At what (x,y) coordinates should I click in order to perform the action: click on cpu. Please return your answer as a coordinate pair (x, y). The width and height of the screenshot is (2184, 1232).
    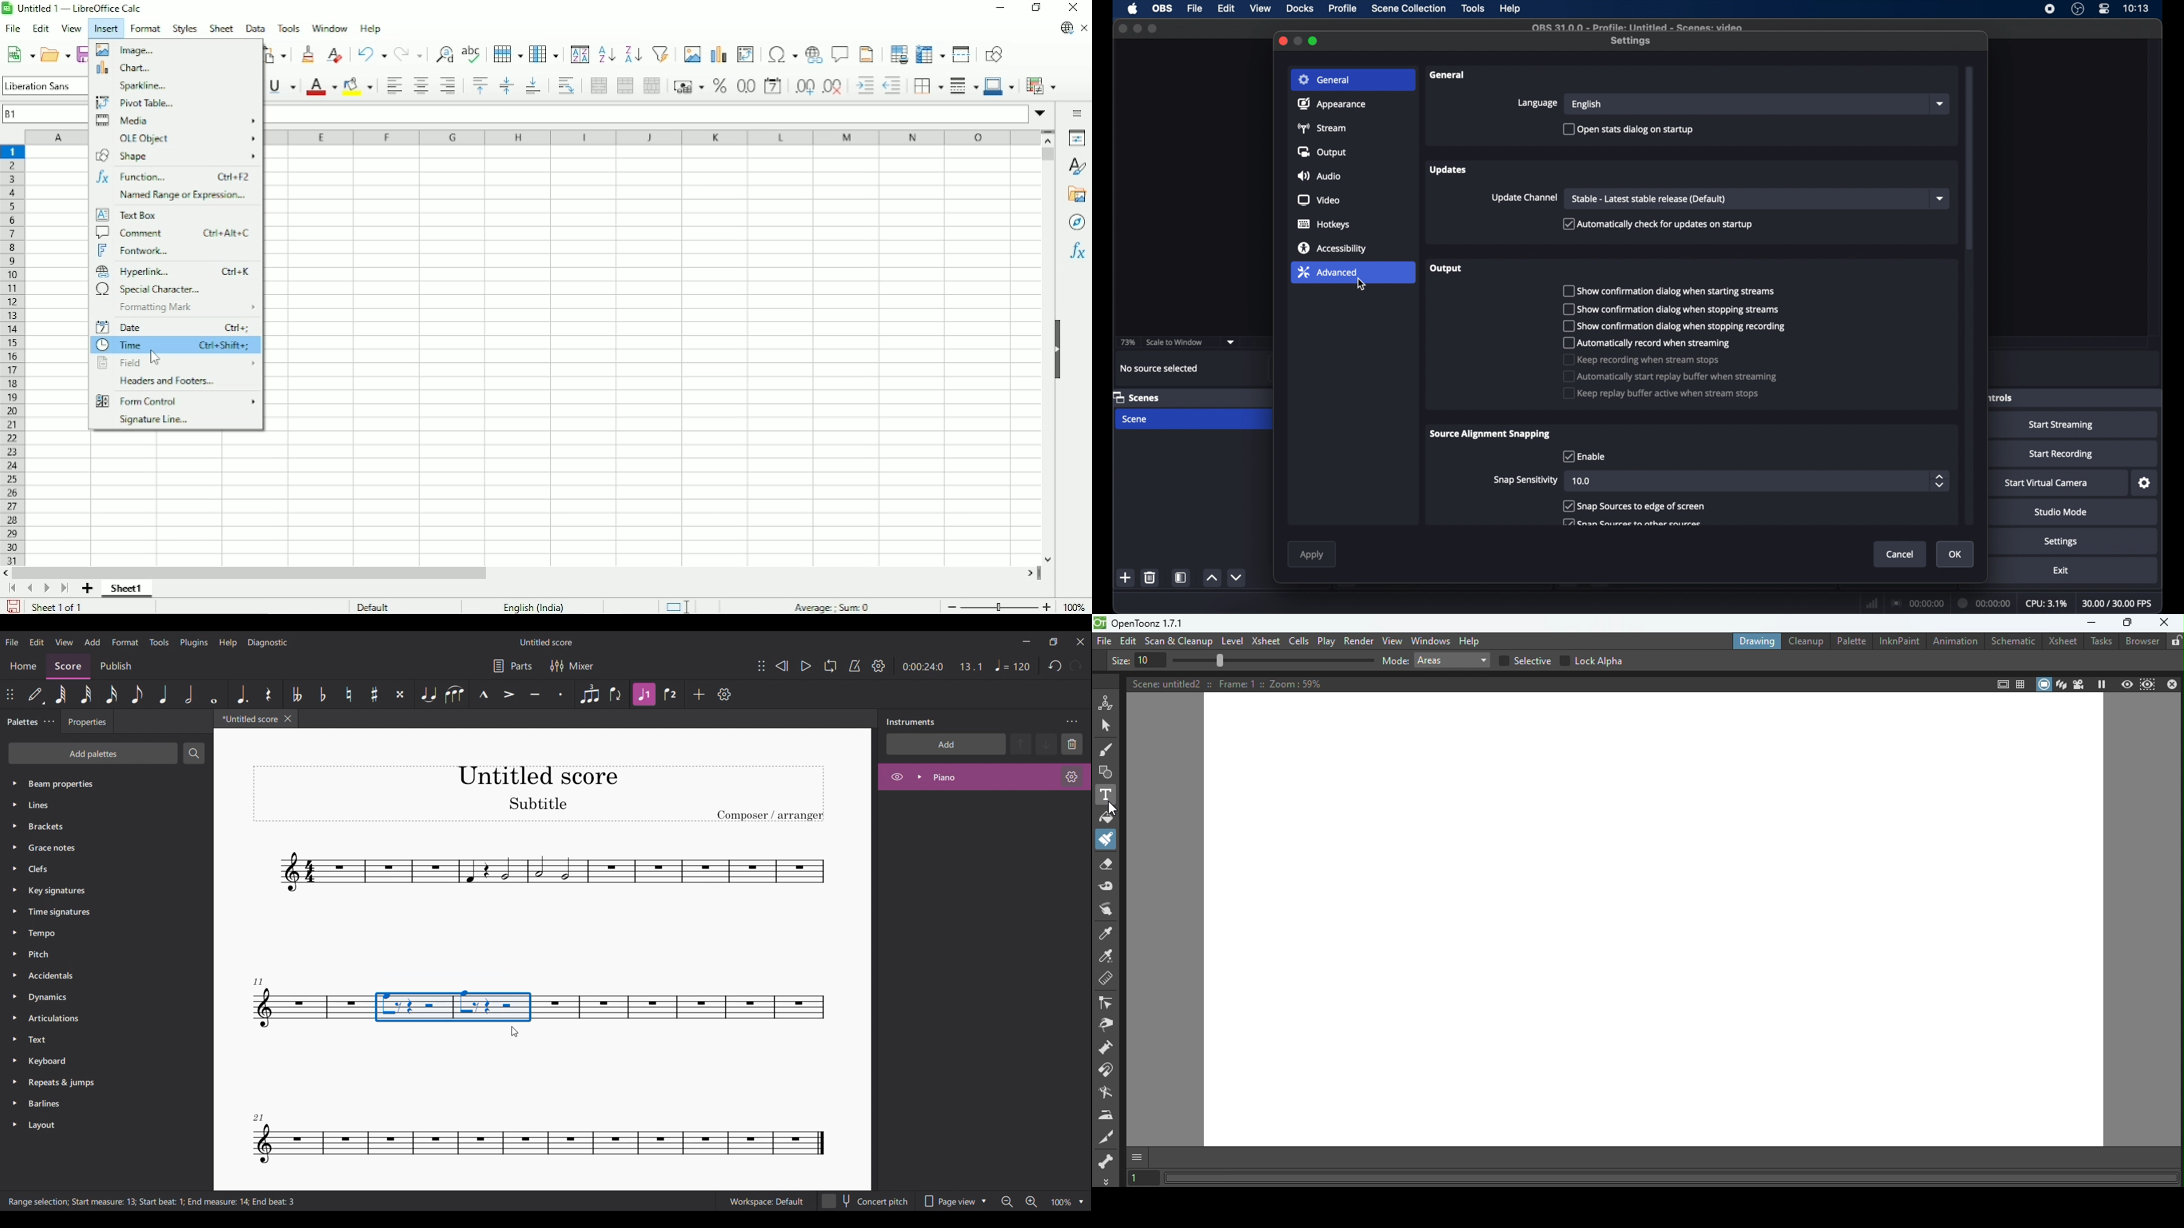
    Looking at the image, I should click on (2047, 604).